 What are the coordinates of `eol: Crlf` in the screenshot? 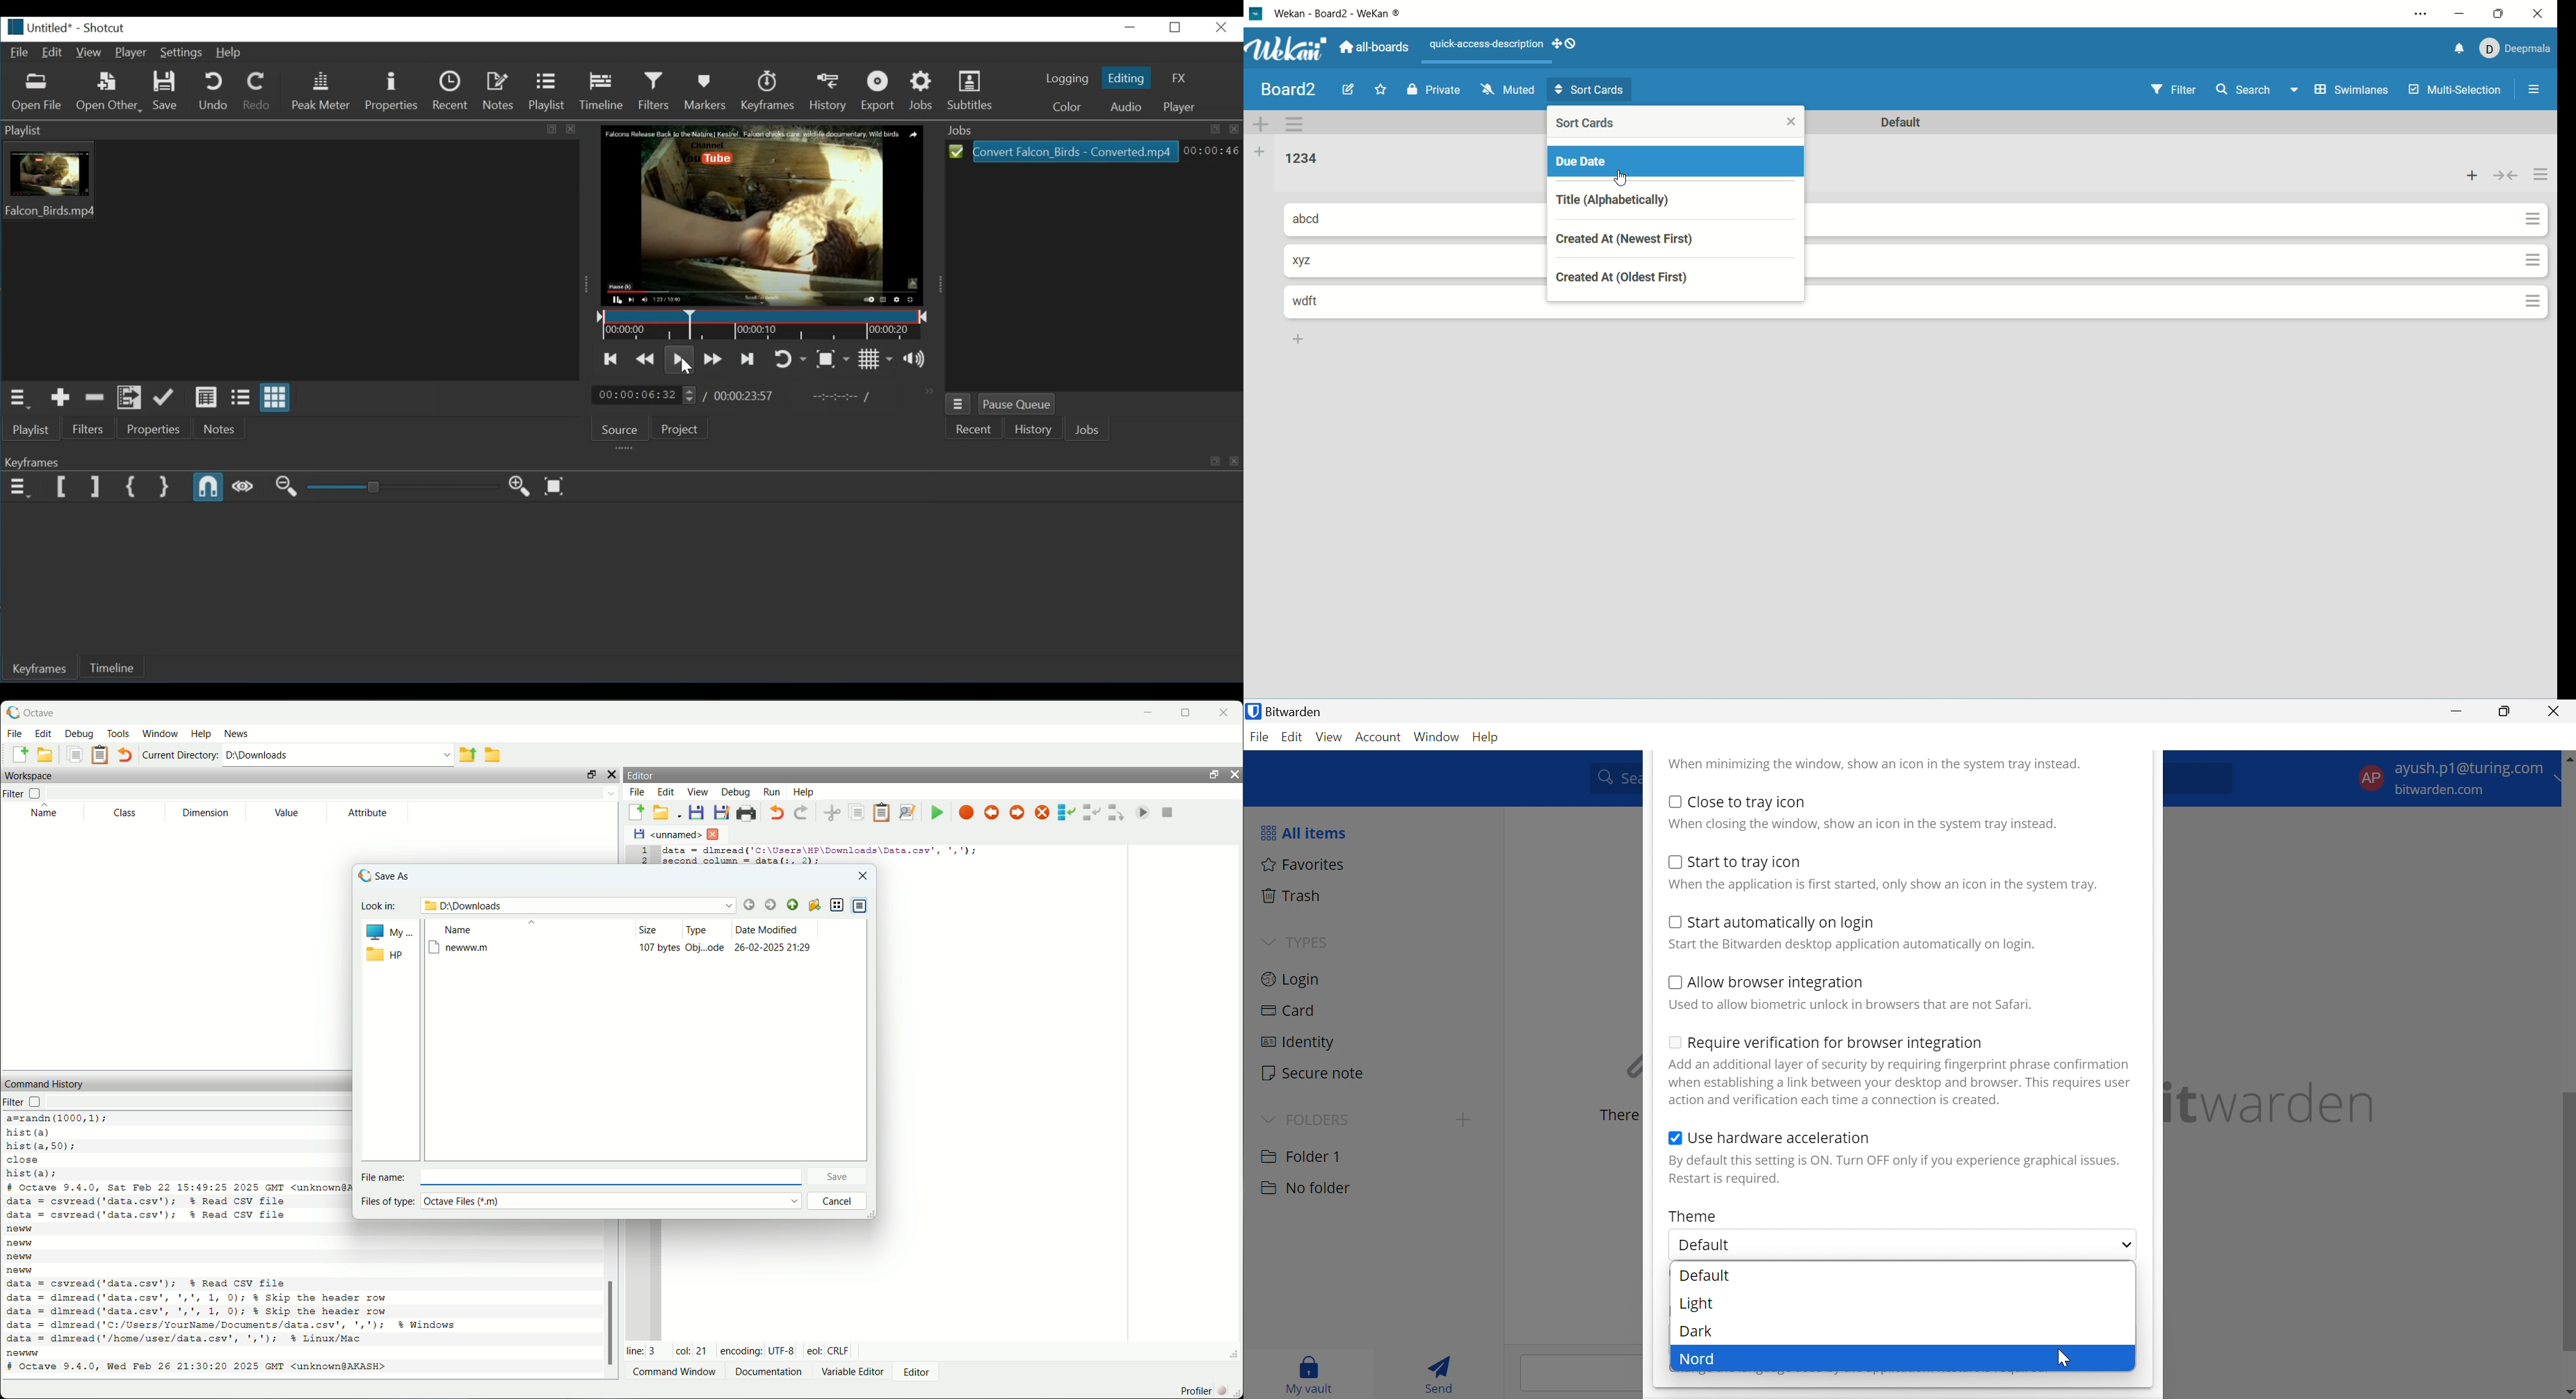 It's located at (829, 1350).